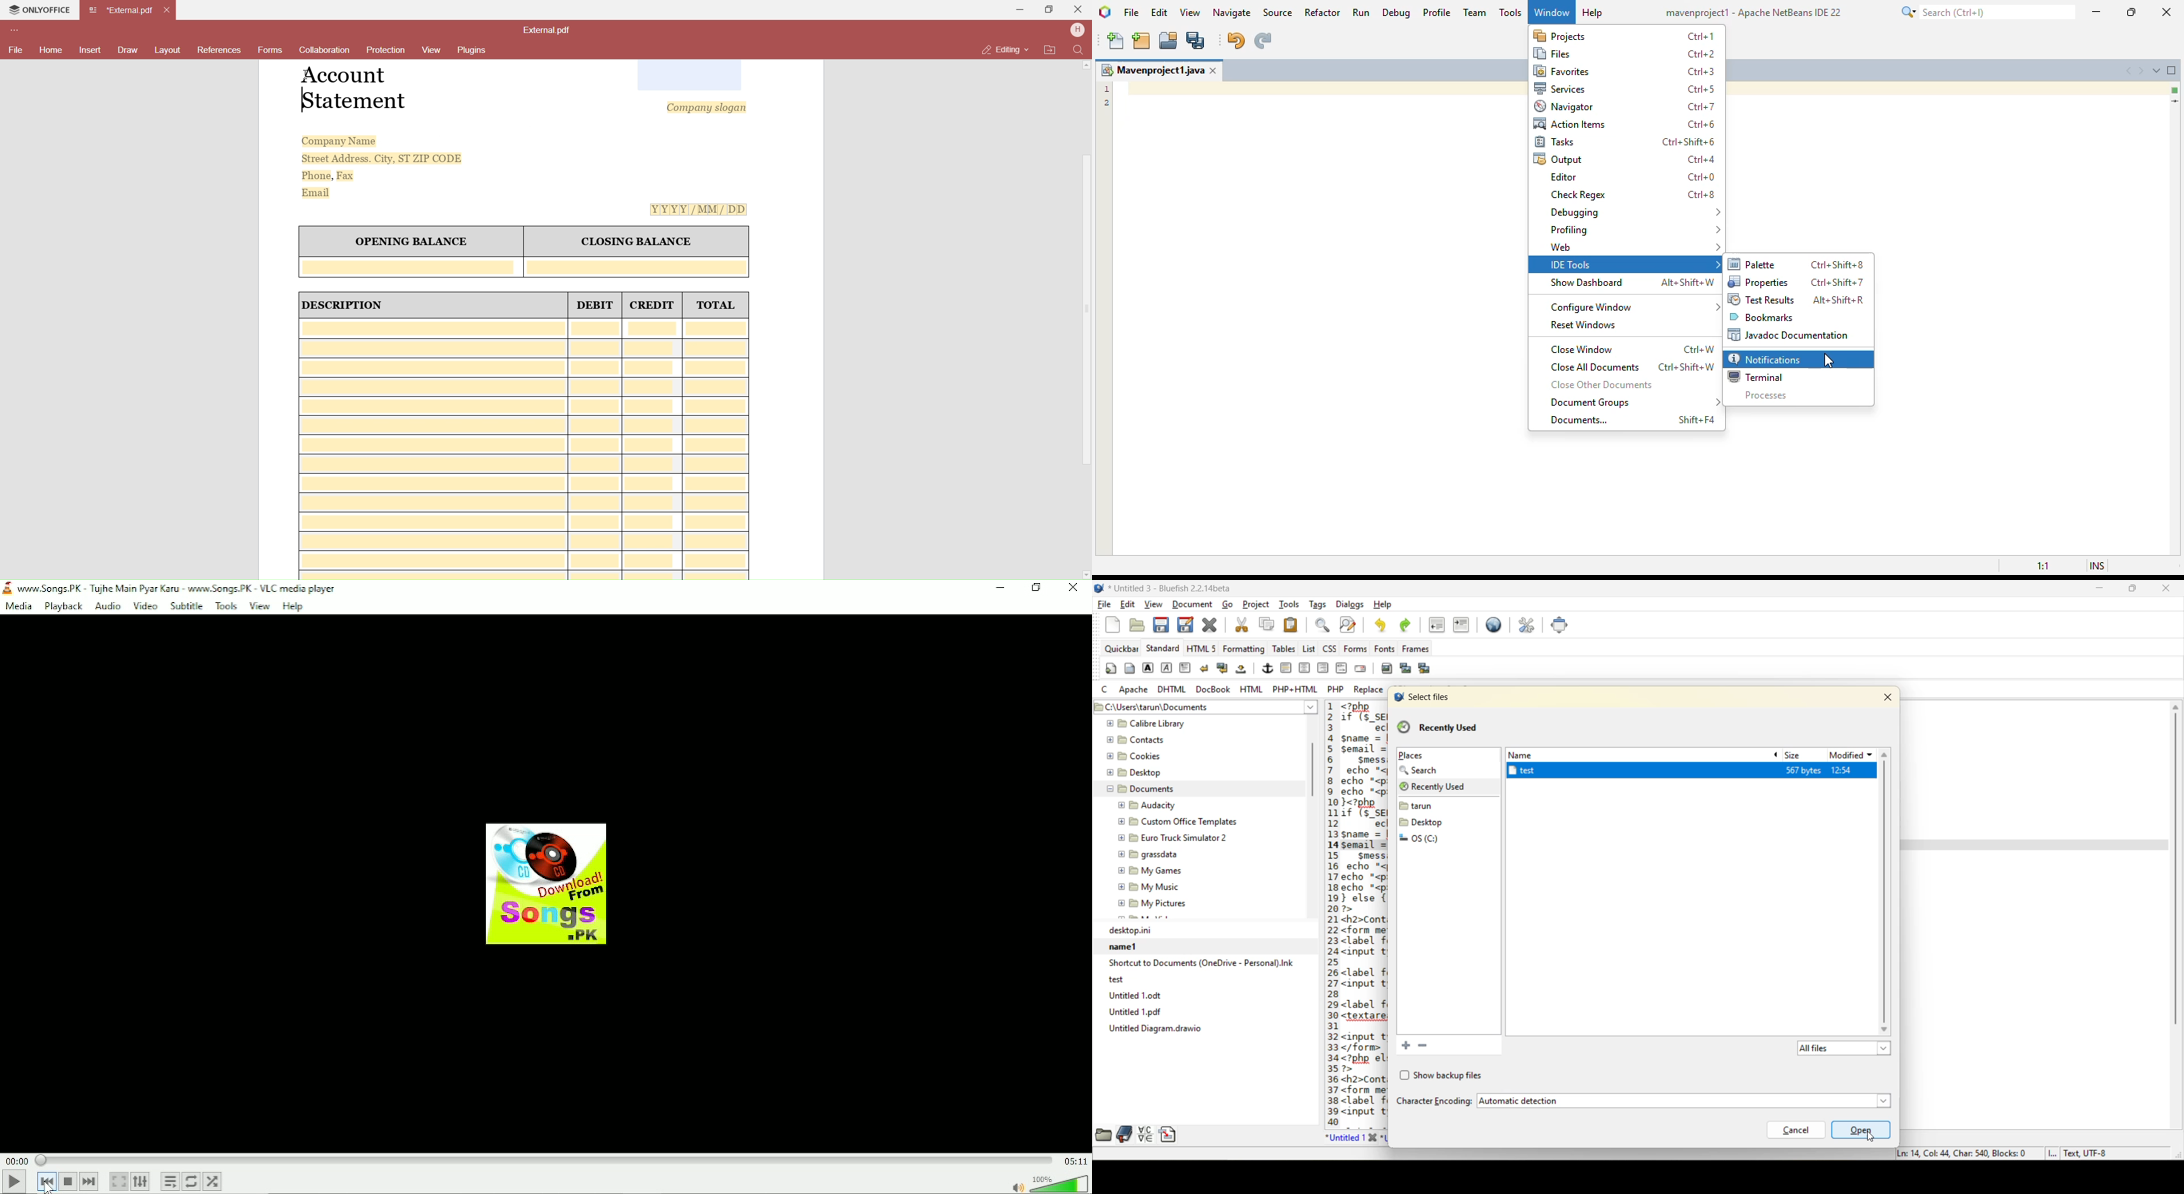 This screenshot has width=2184, height=1204. I want to click on dialogs, so click(1348, 606).